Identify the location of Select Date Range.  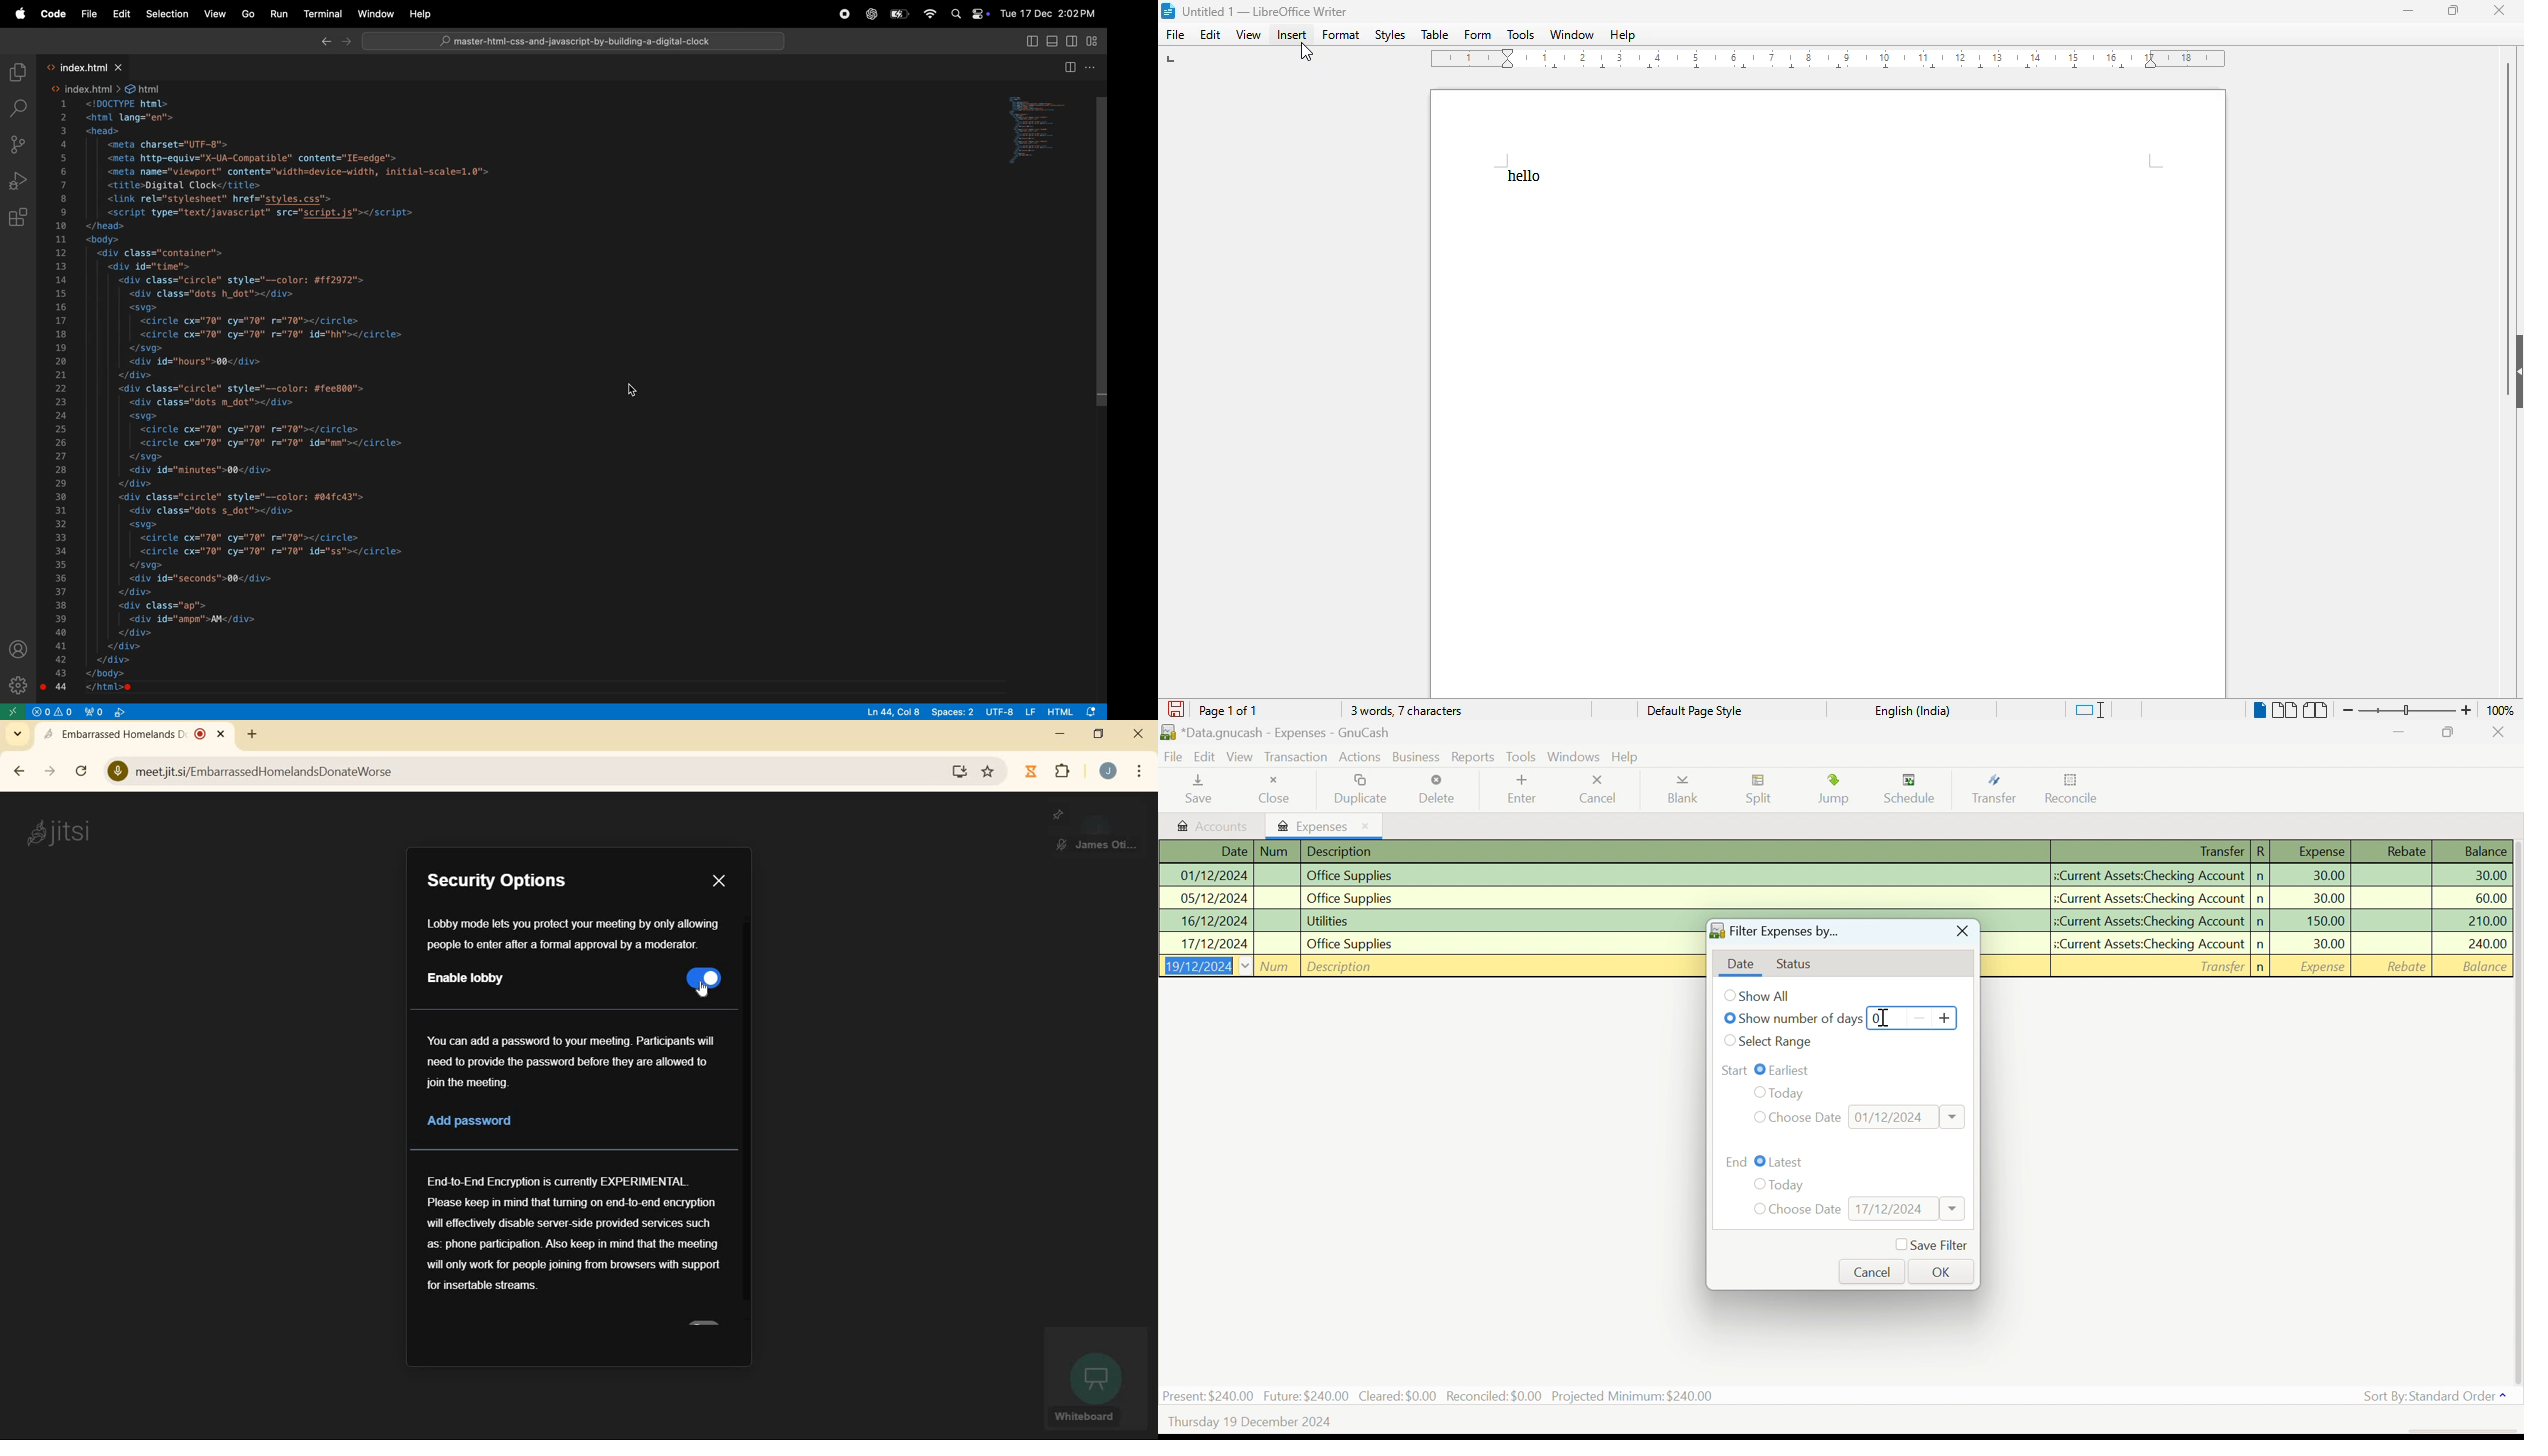
(1778, 1042).